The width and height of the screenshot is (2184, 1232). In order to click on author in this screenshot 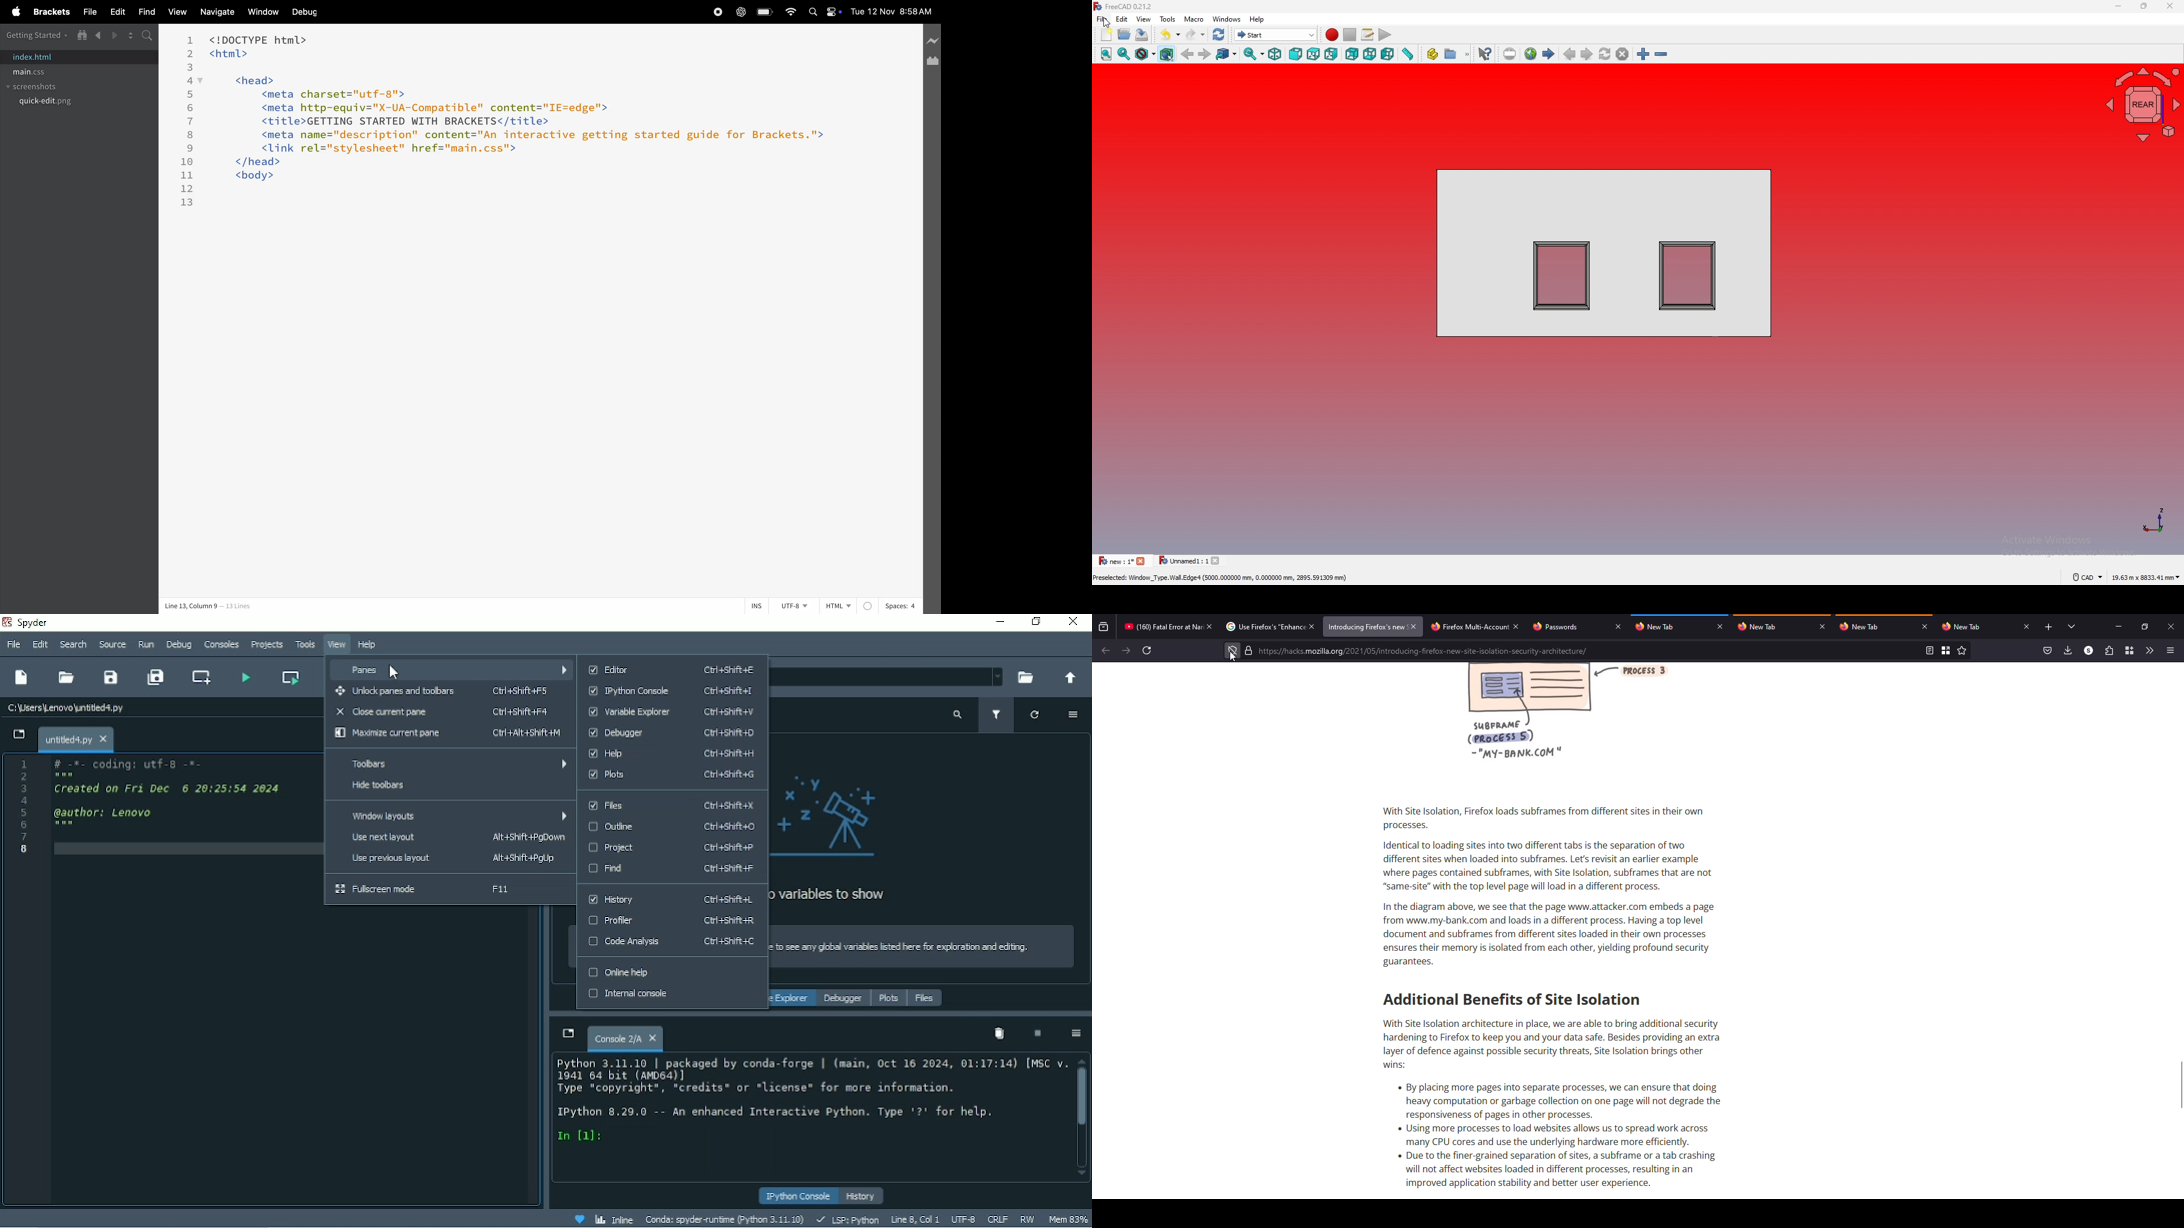, I will do `click(103, 813)`.